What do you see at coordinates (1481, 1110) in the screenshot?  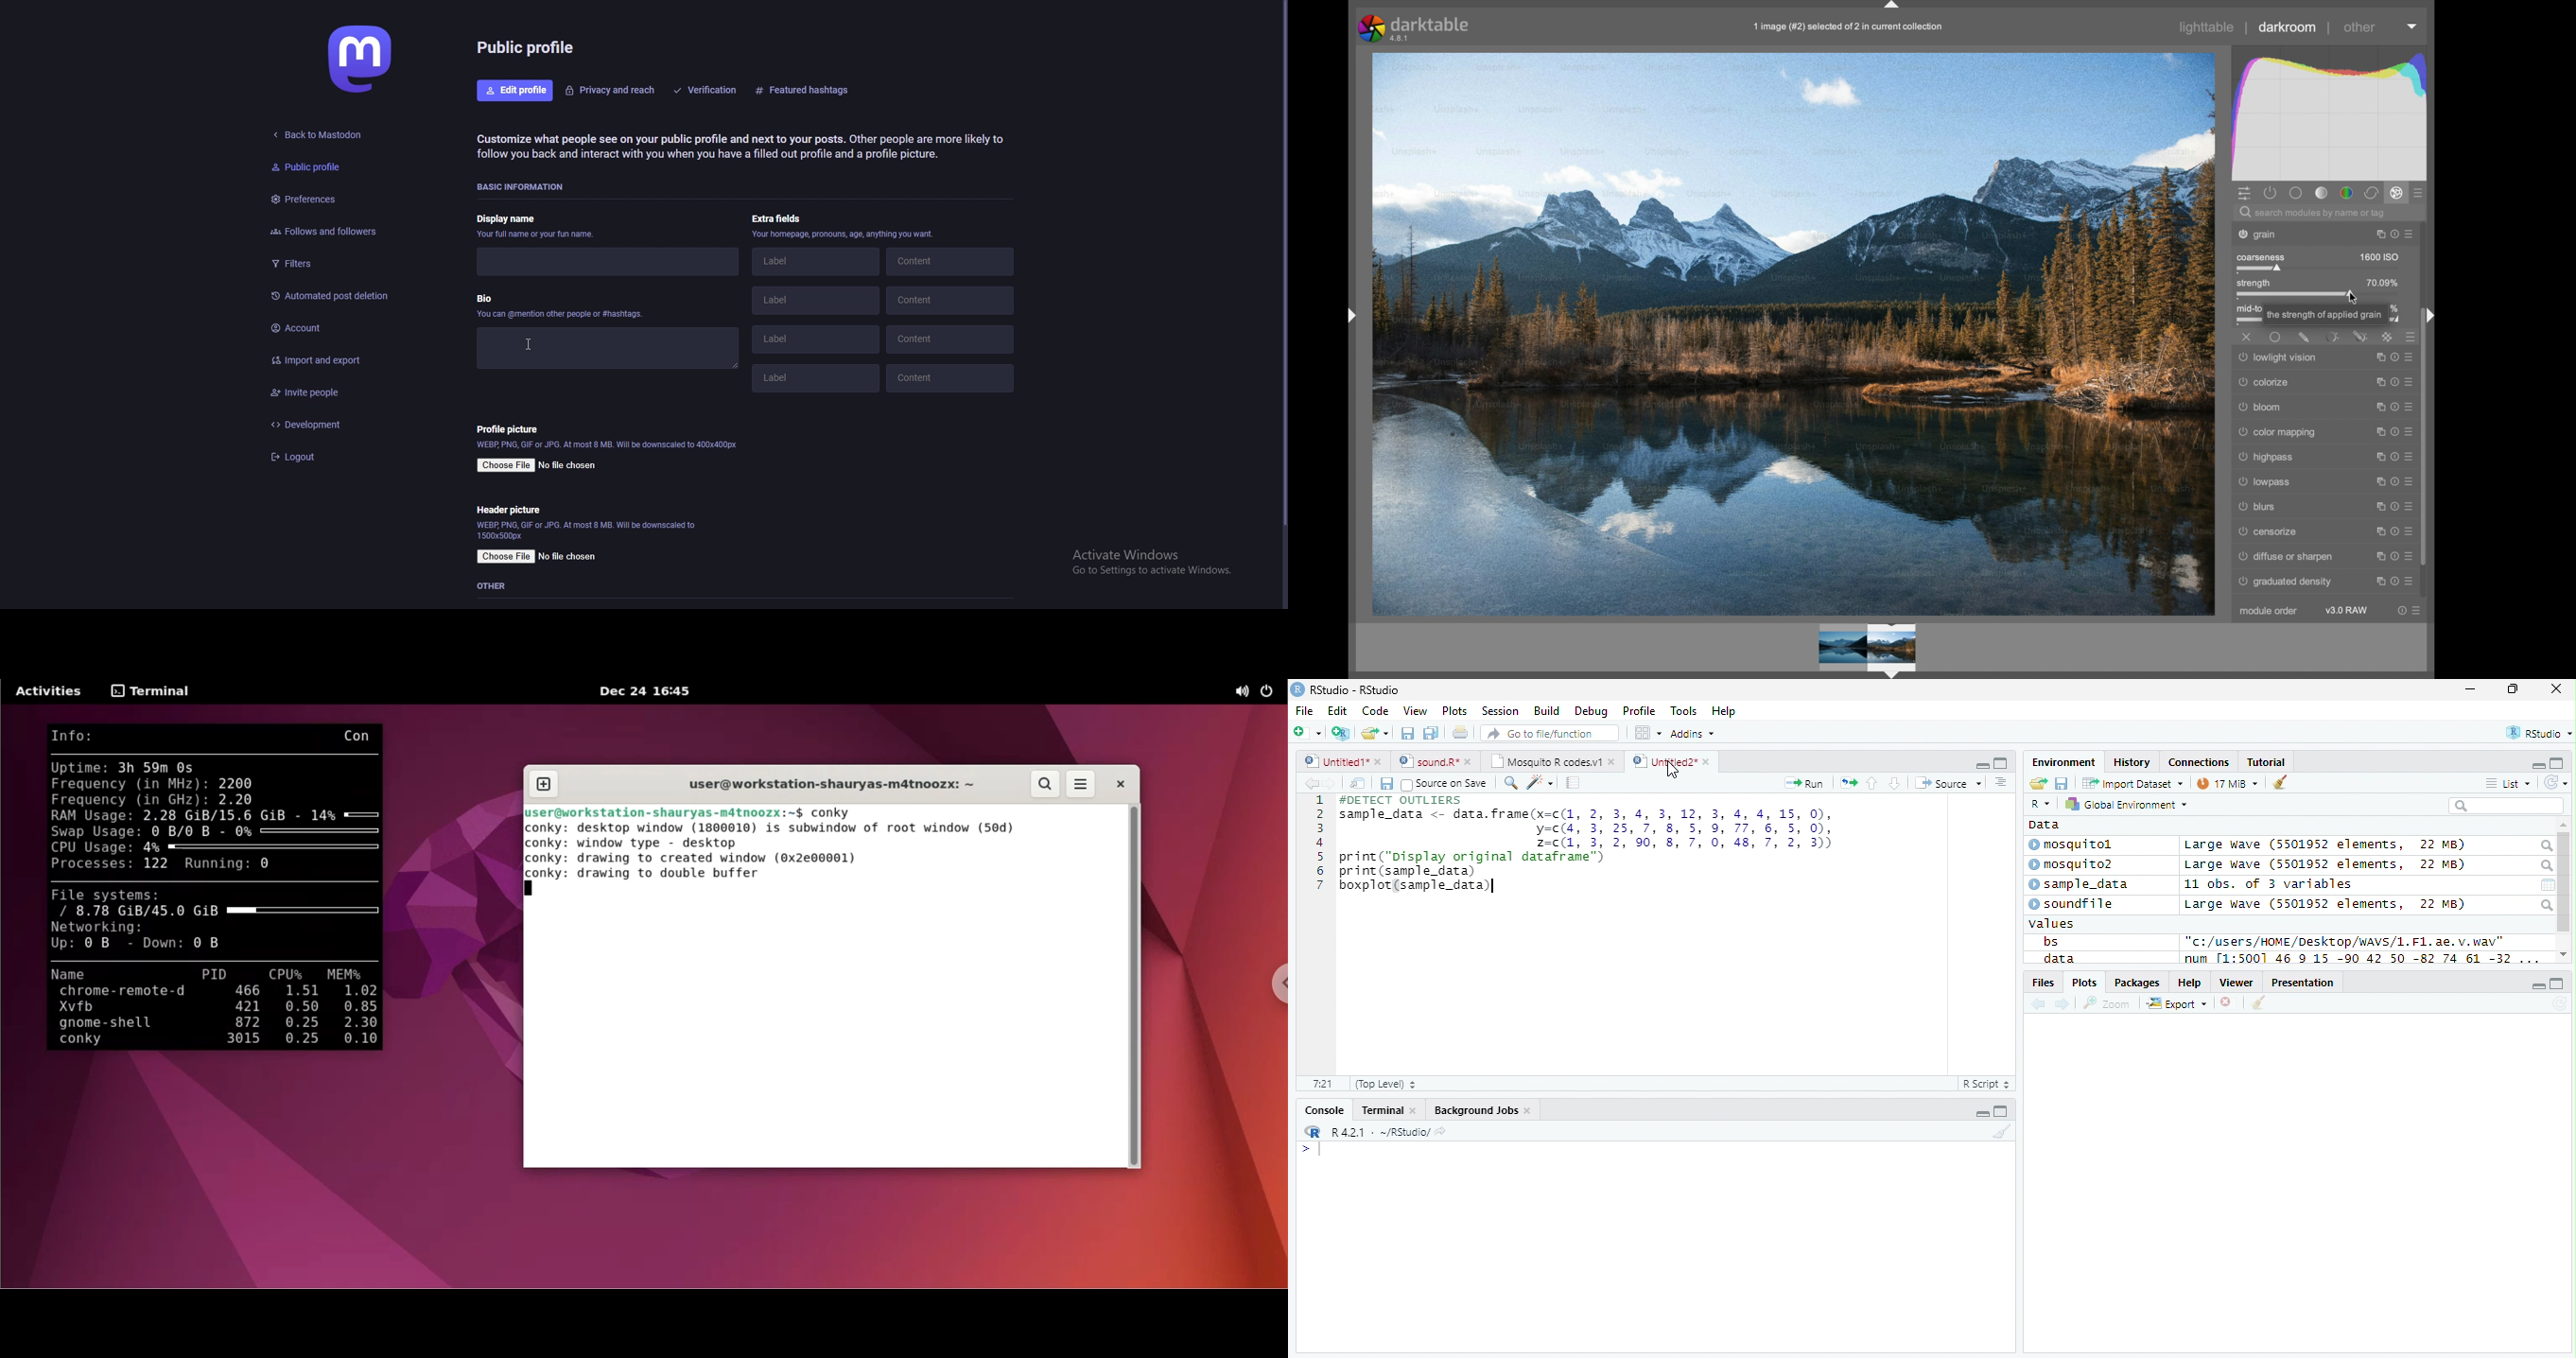 I see `Background Jobs` at bounding box center [1481, 1110].